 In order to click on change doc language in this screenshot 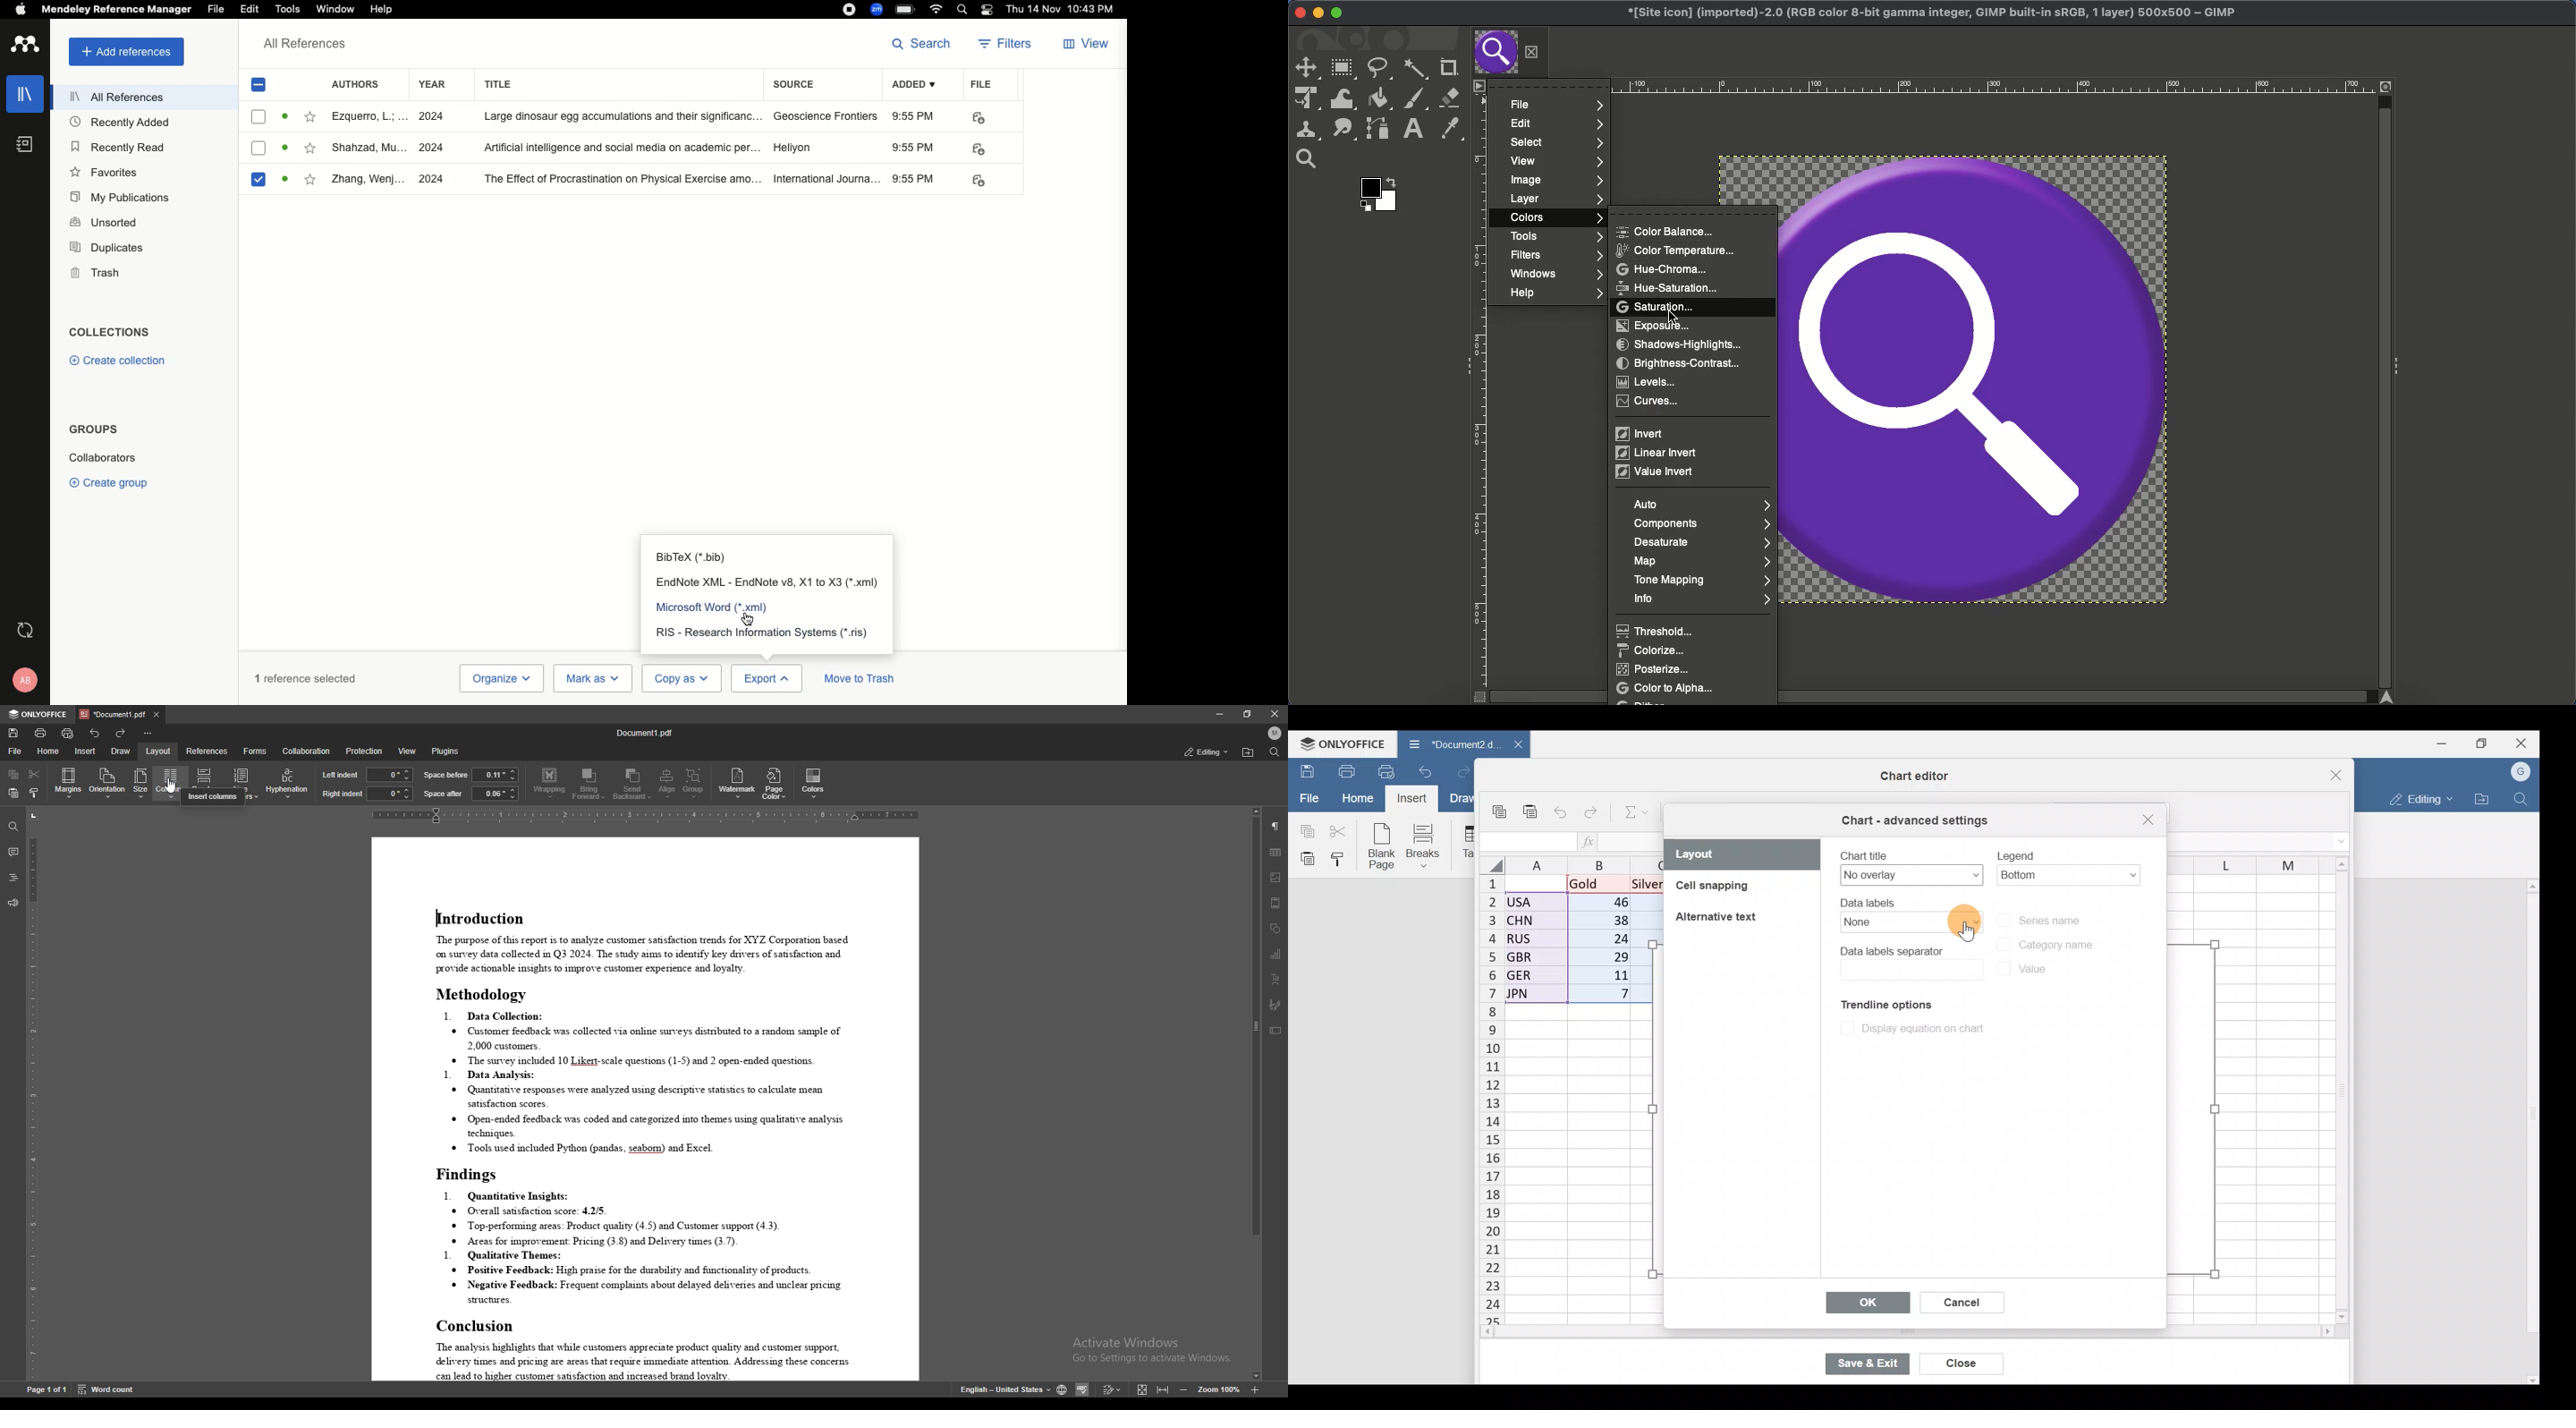, I will do `click(1061, 1387)`.